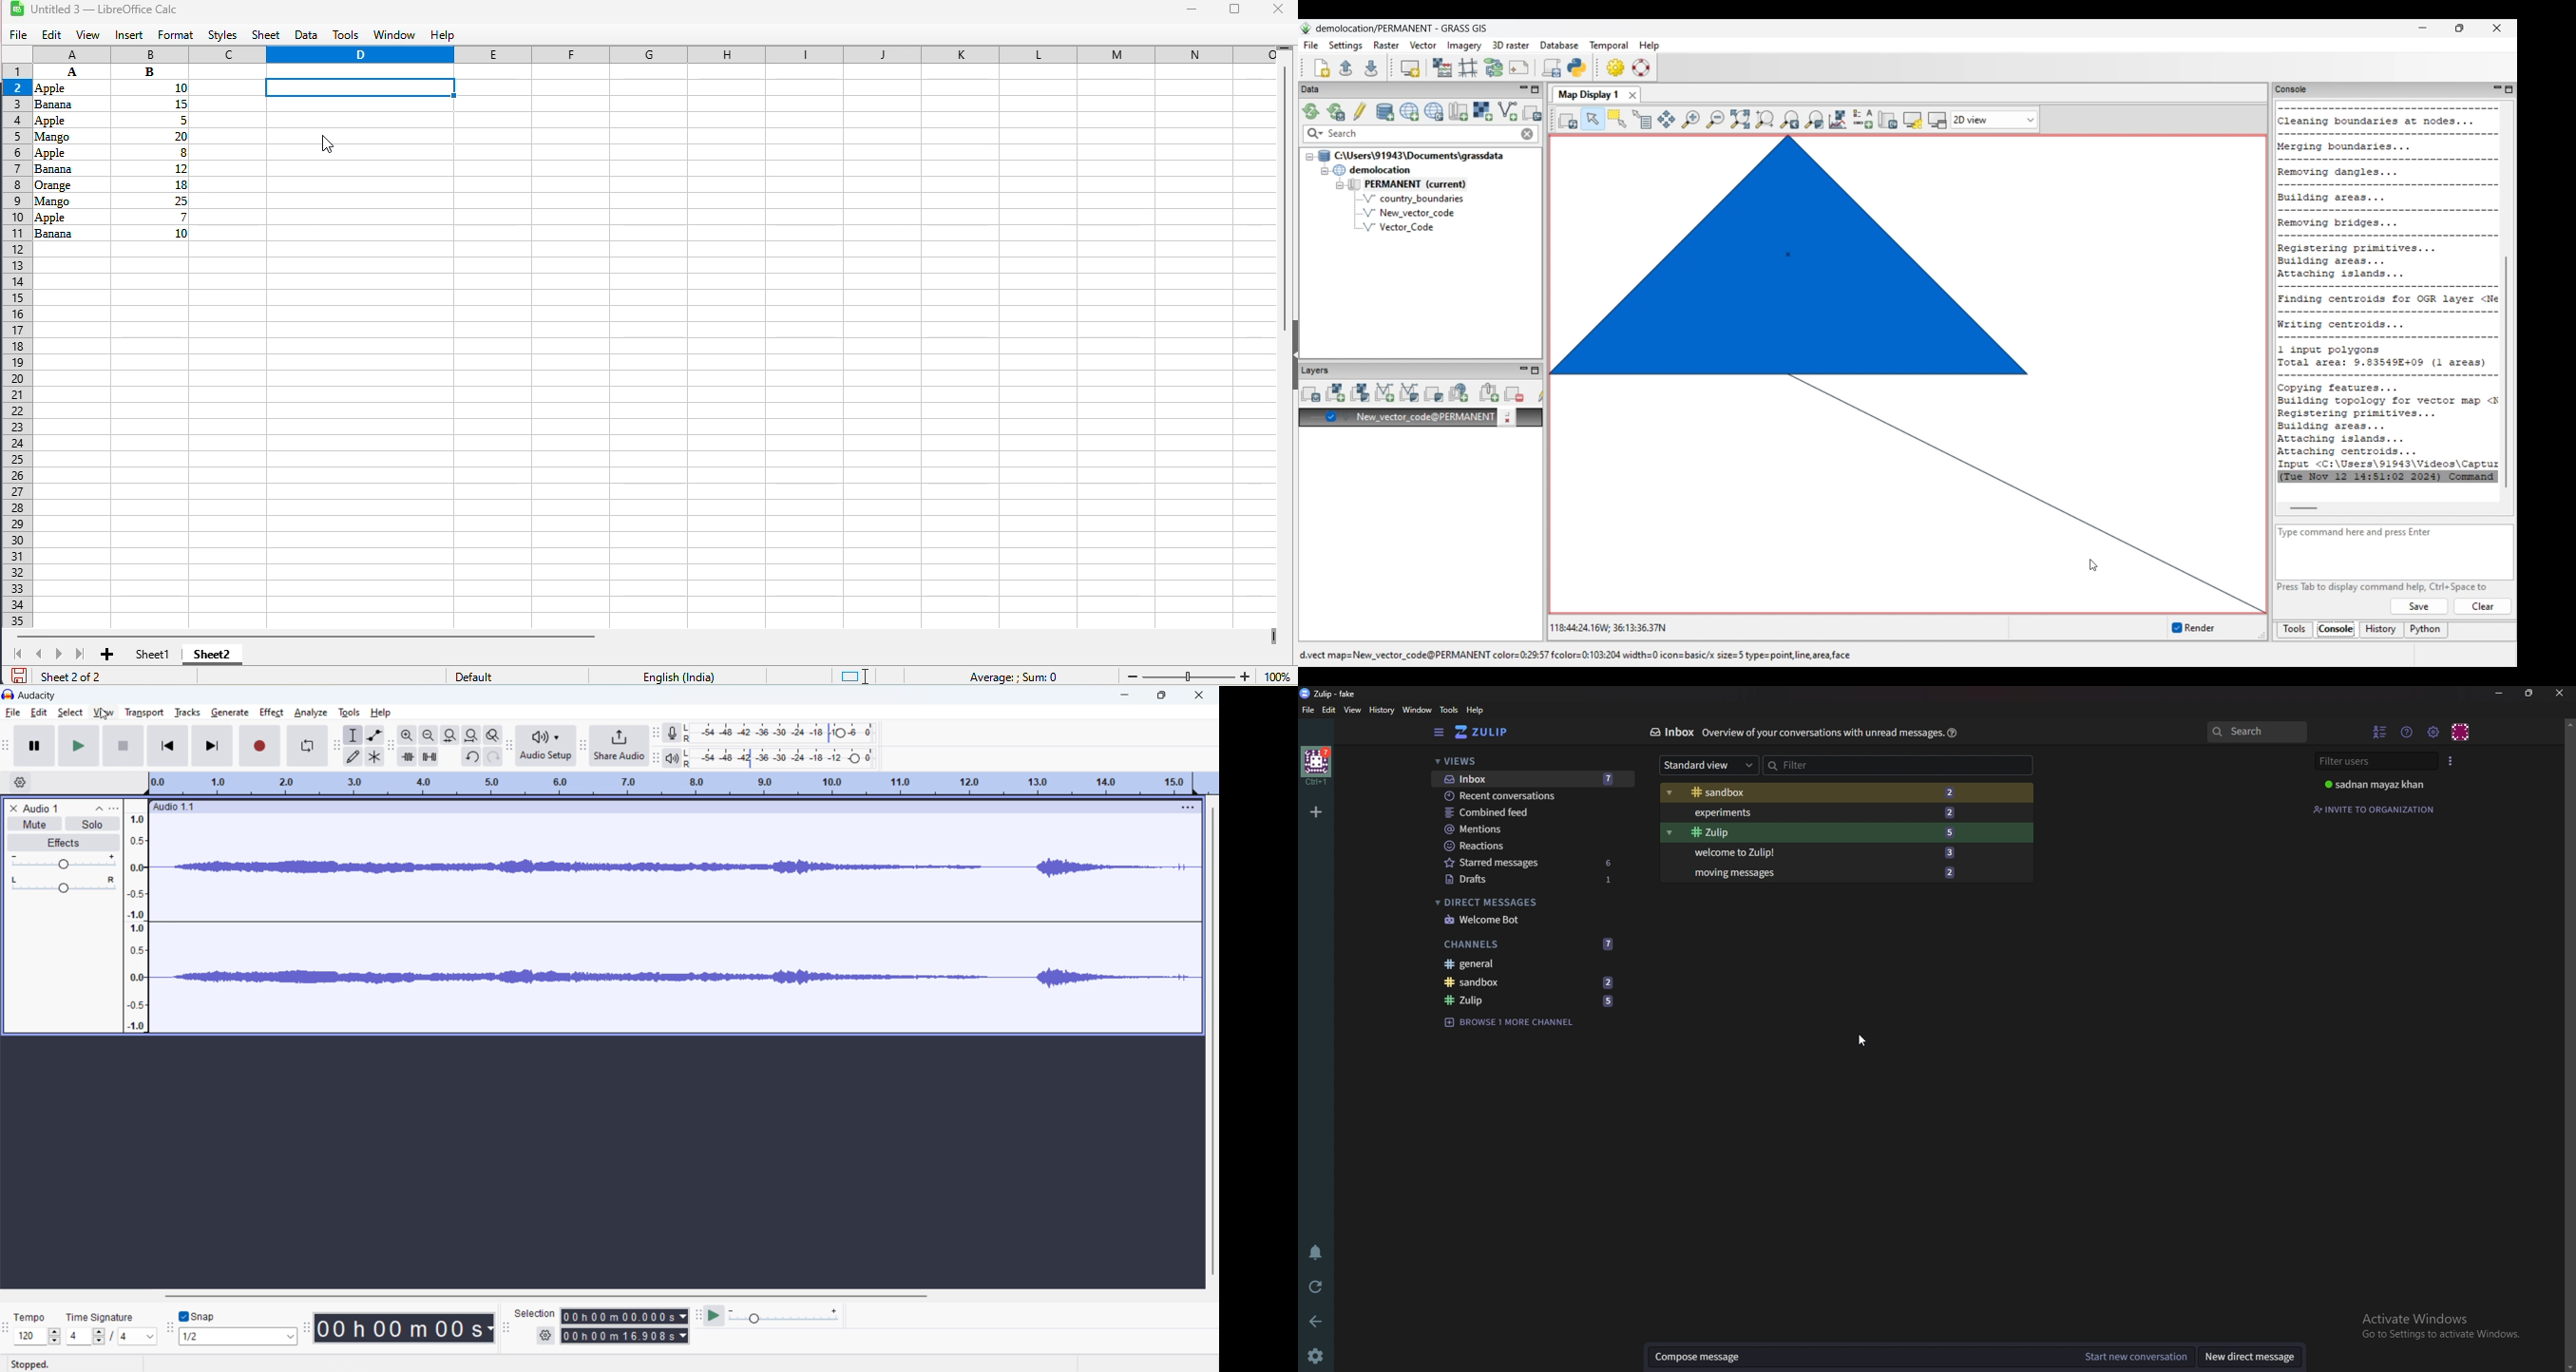 This screenshot has height=1372, width=2576. I want to click on cursor, so click(105, 714).